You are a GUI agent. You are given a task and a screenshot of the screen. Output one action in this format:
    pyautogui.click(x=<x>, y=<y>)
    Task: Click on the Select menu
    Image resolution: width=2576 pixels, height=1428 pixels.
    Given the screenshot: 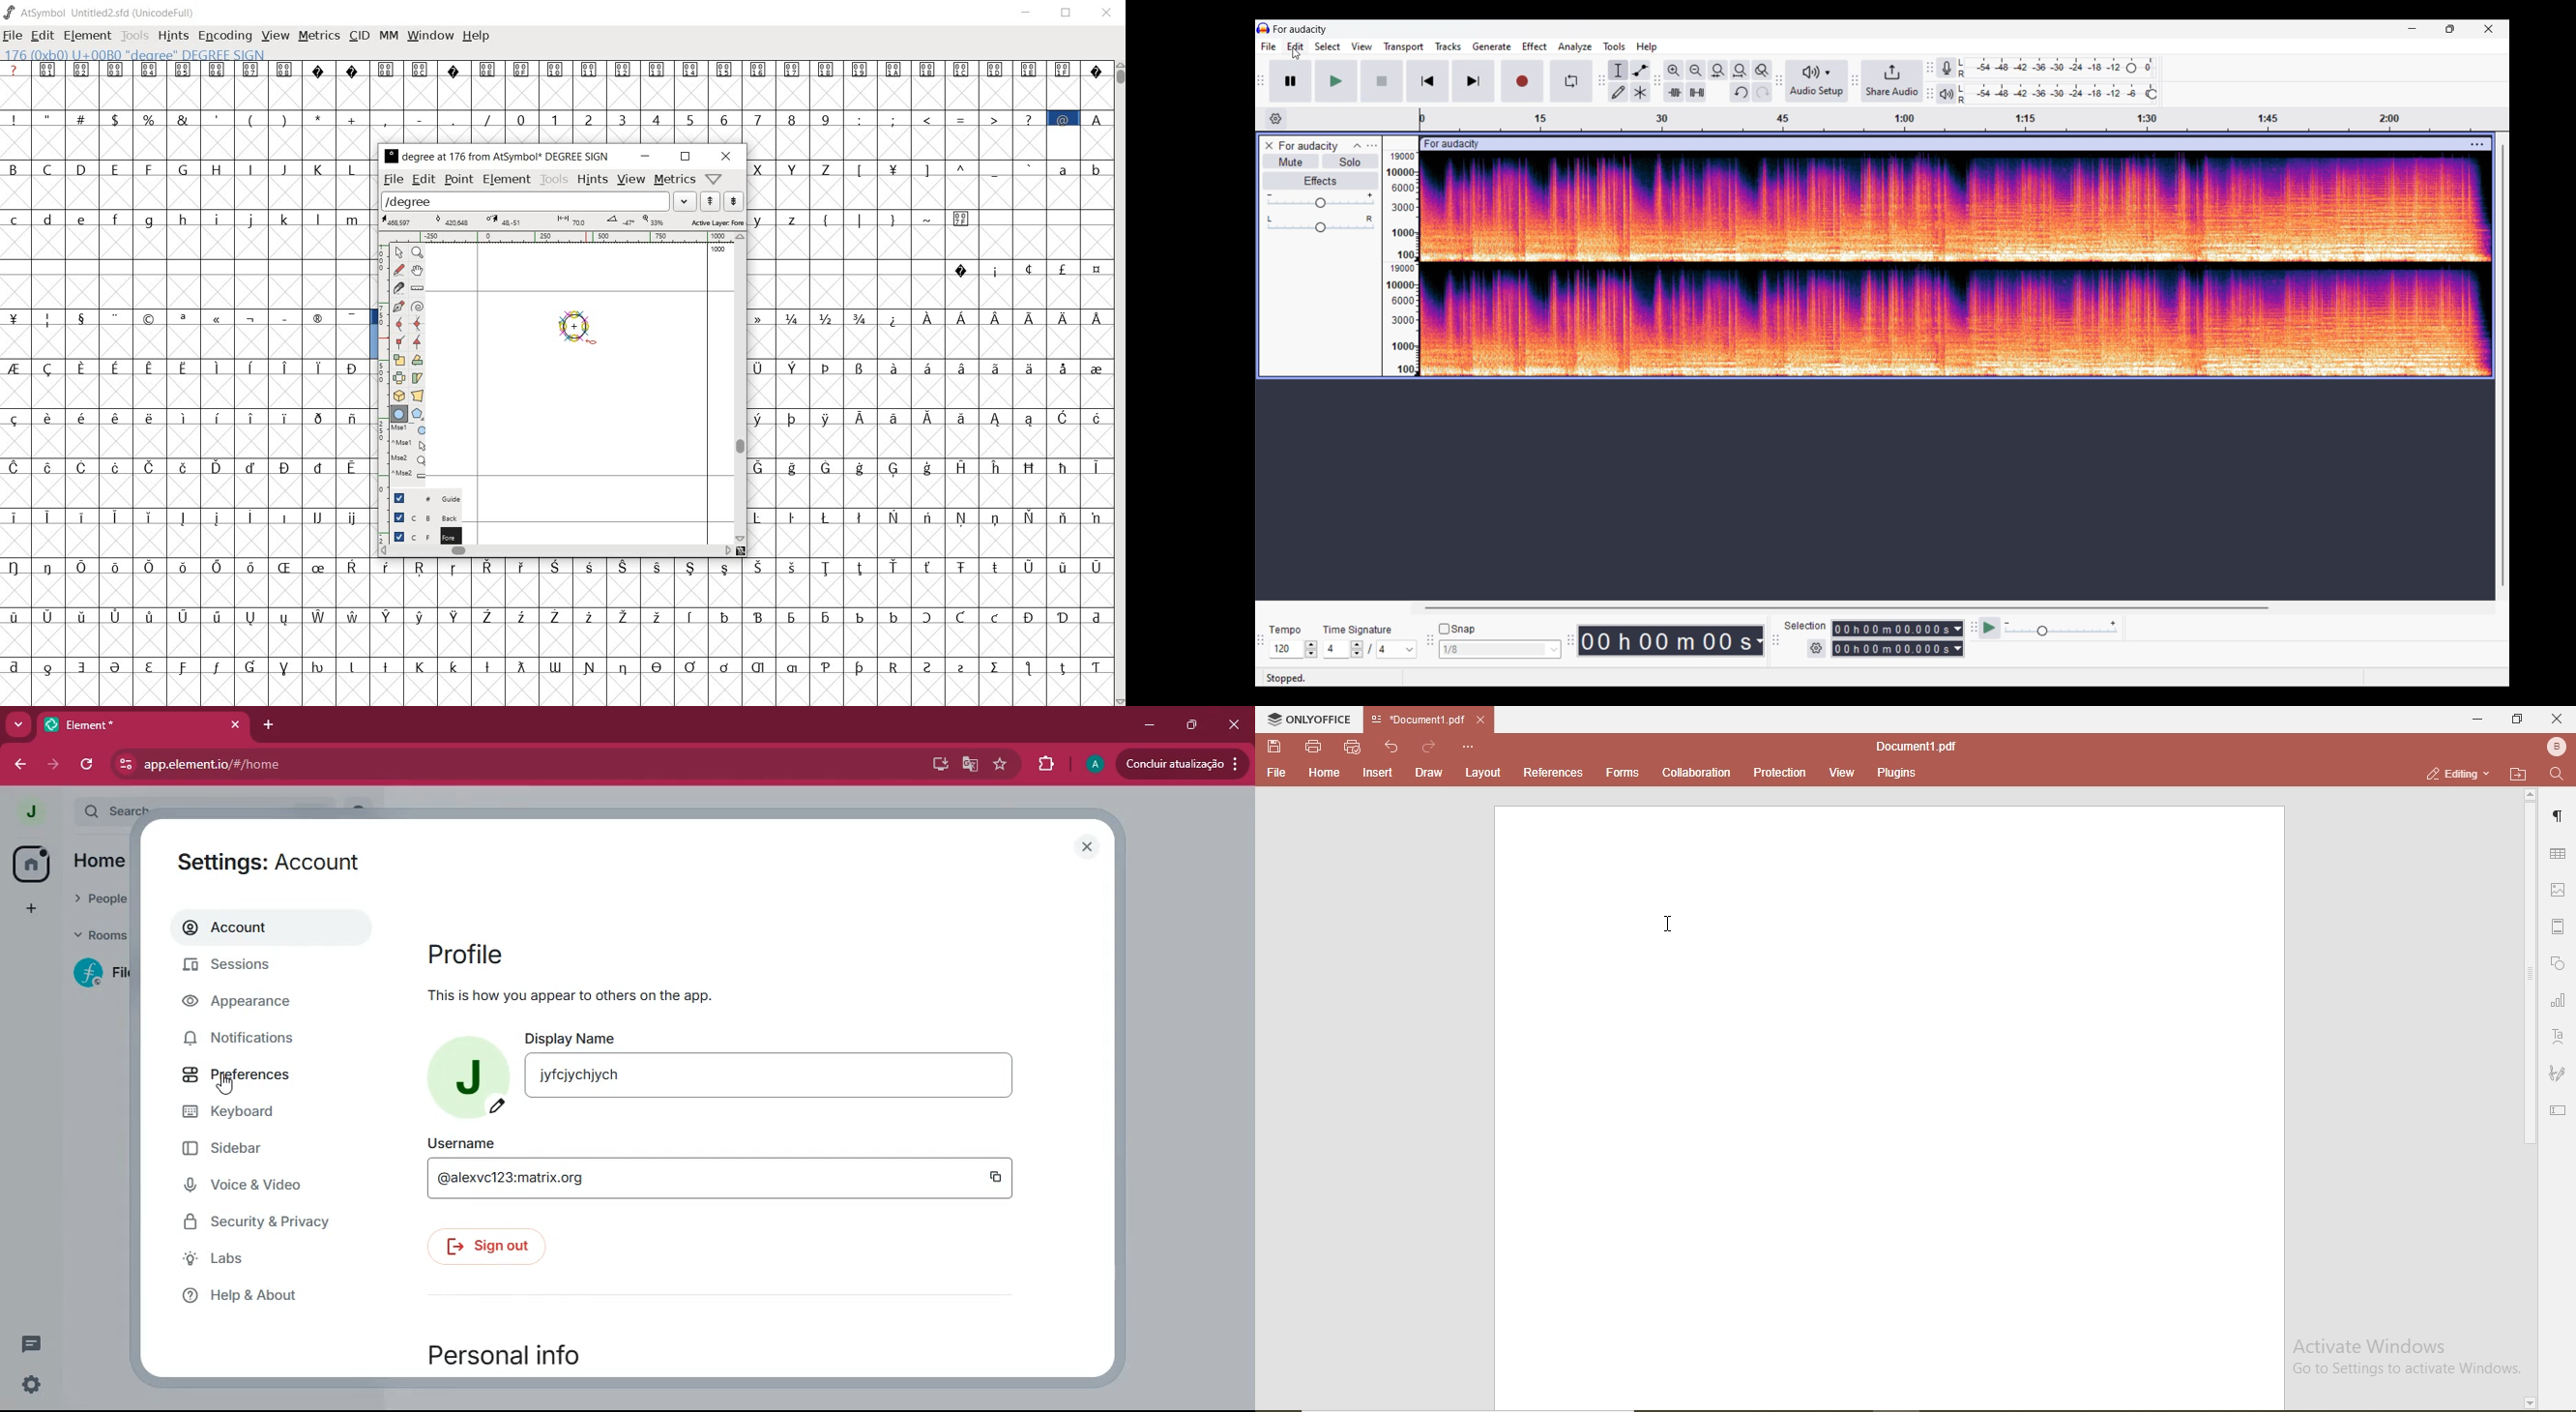 What is the action you would take?
    pyautogui.click(x=1328, y=46)
    